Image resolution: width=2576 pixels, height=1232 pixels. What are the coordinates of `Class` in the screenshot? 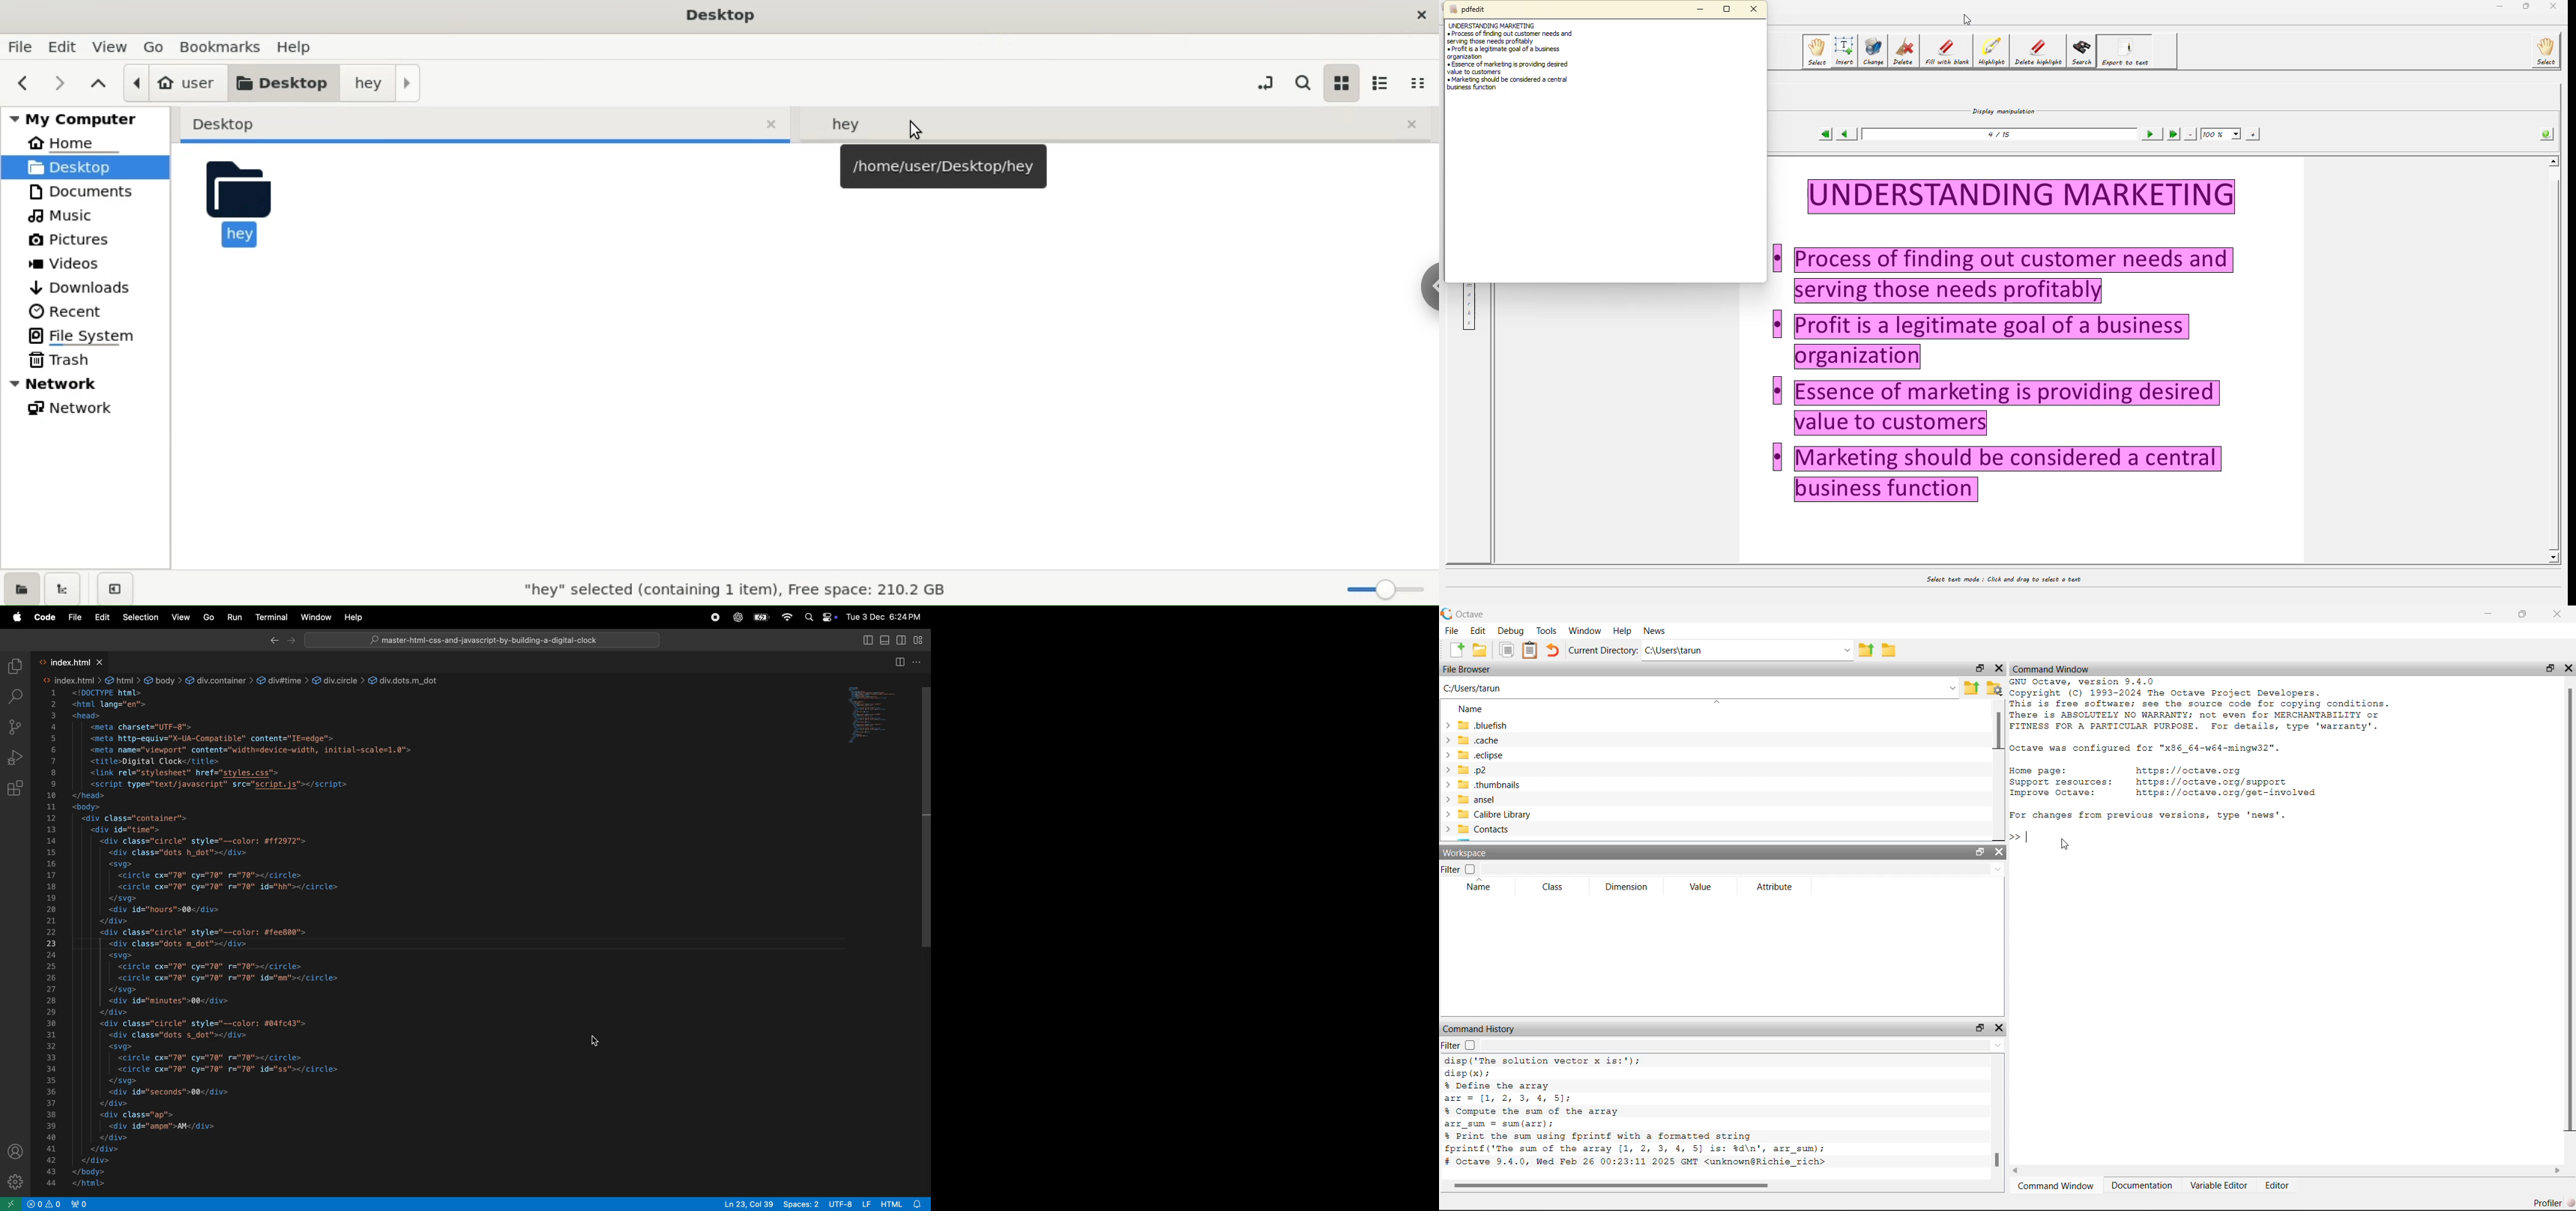 It's located at (1556, 888).